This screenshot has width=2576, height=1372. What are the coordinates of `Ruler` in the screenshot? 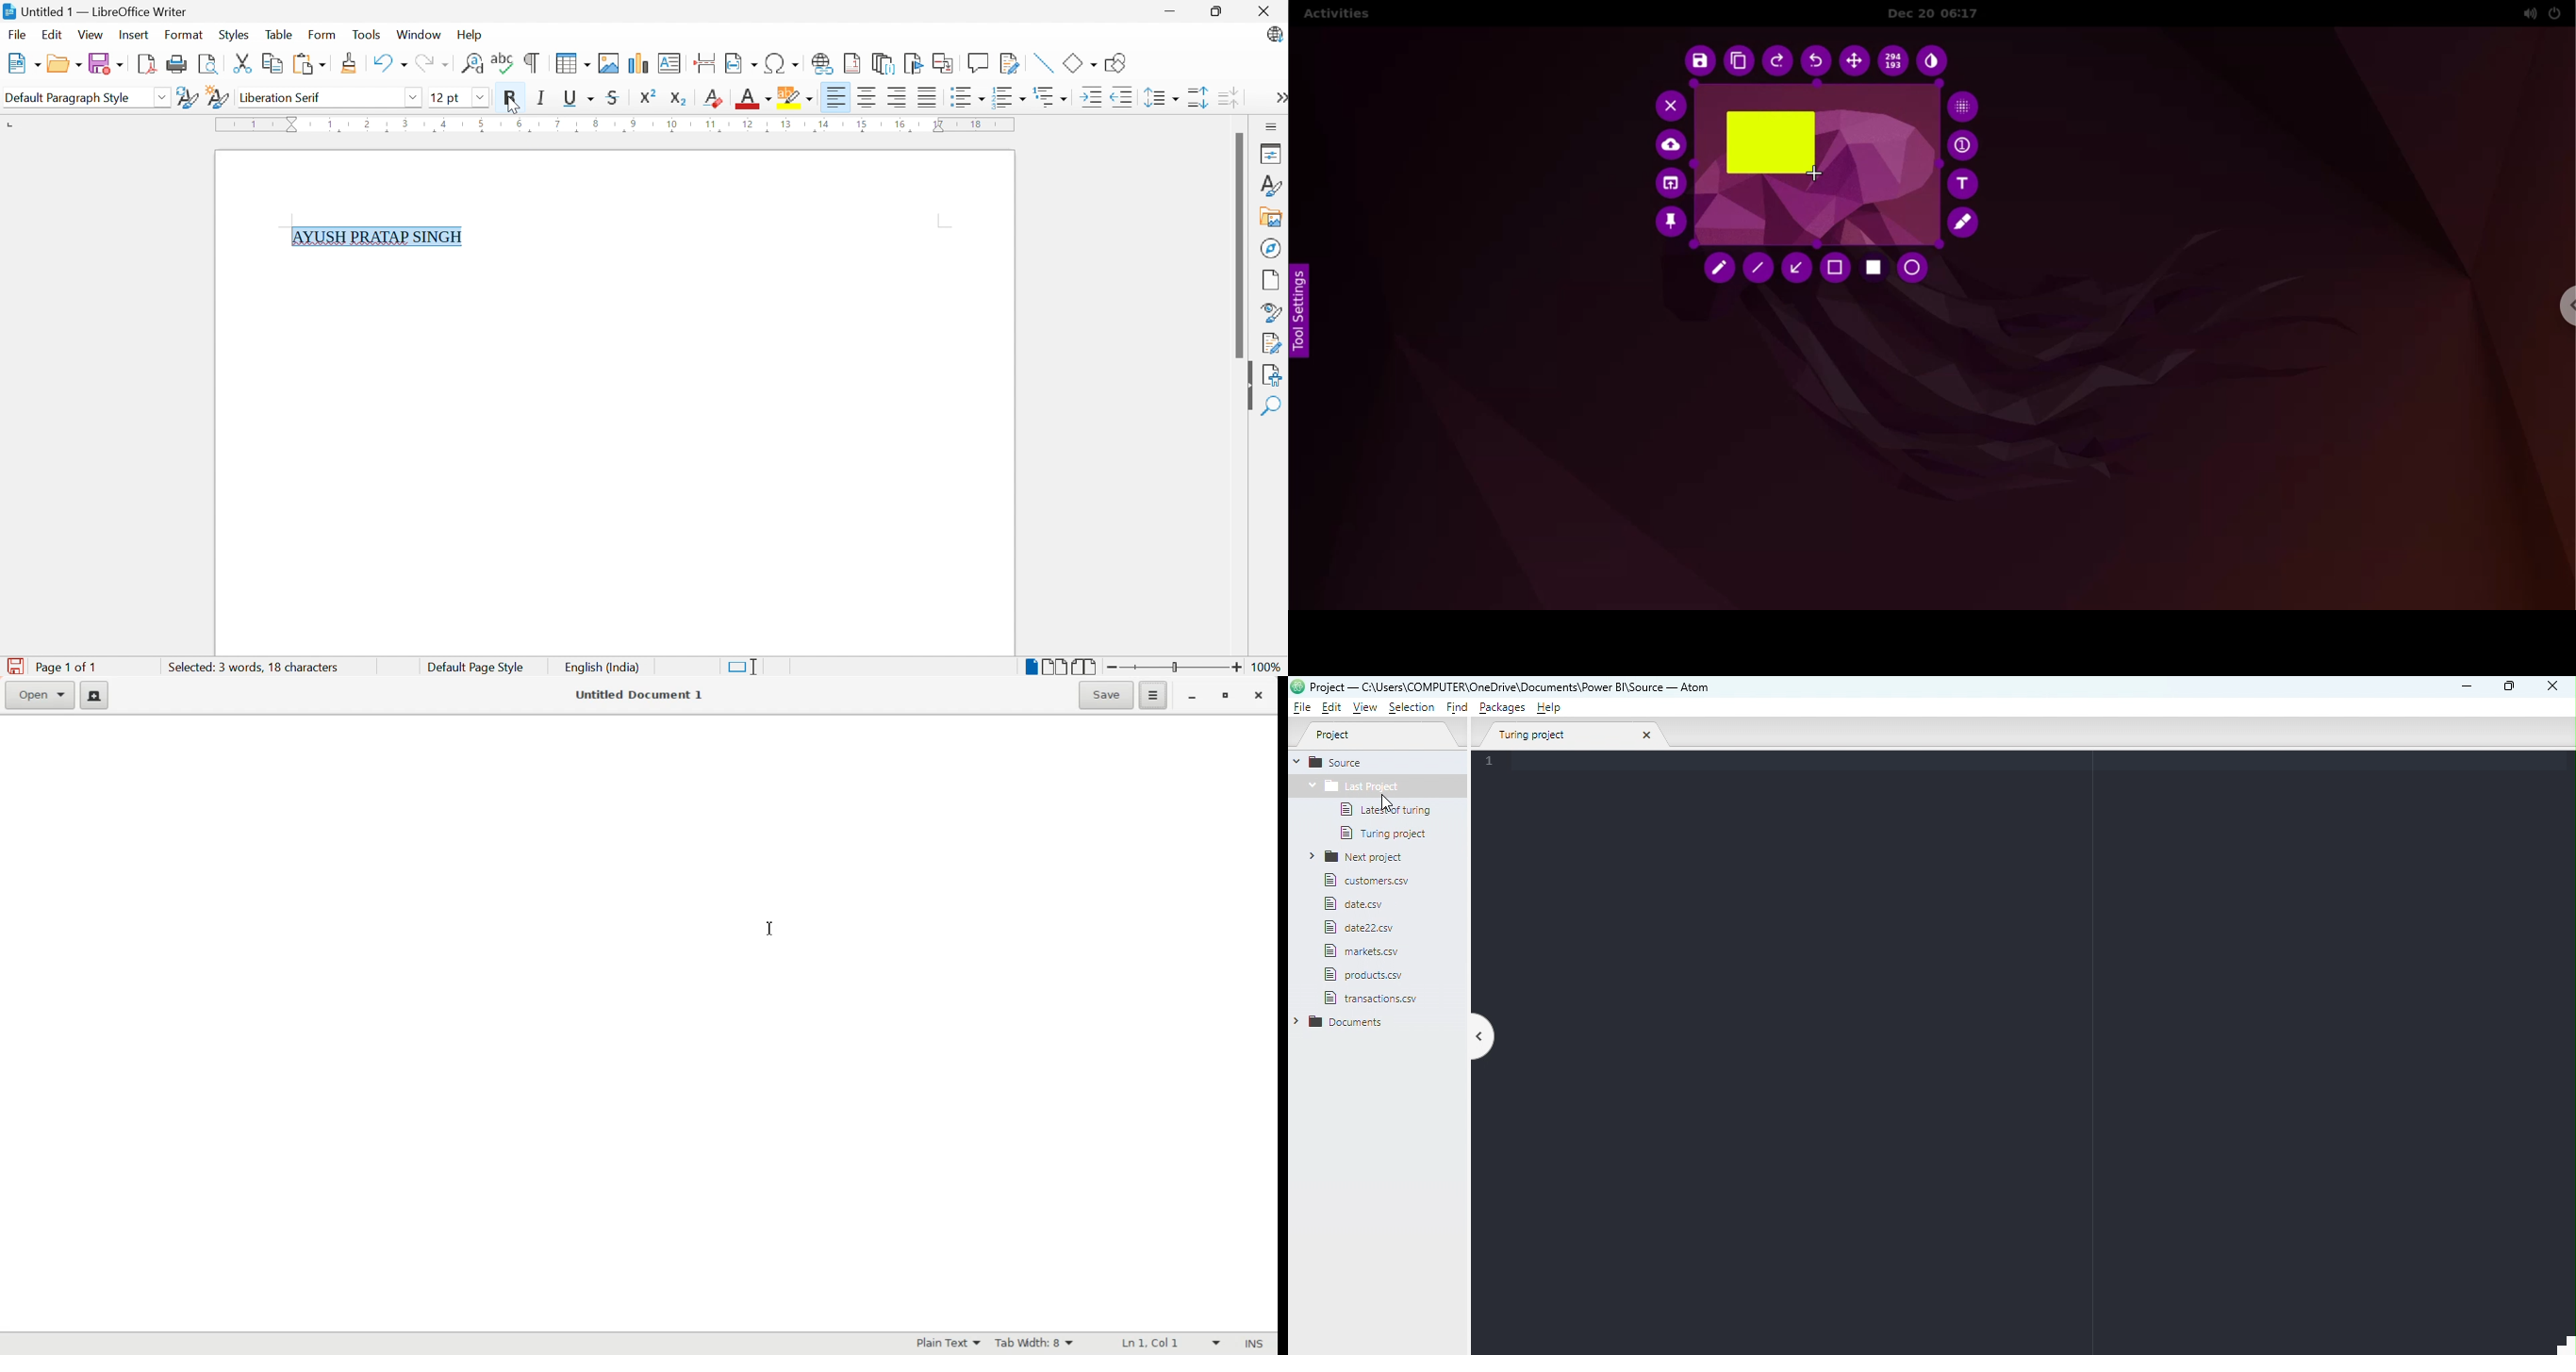 It's located at (618, 126).